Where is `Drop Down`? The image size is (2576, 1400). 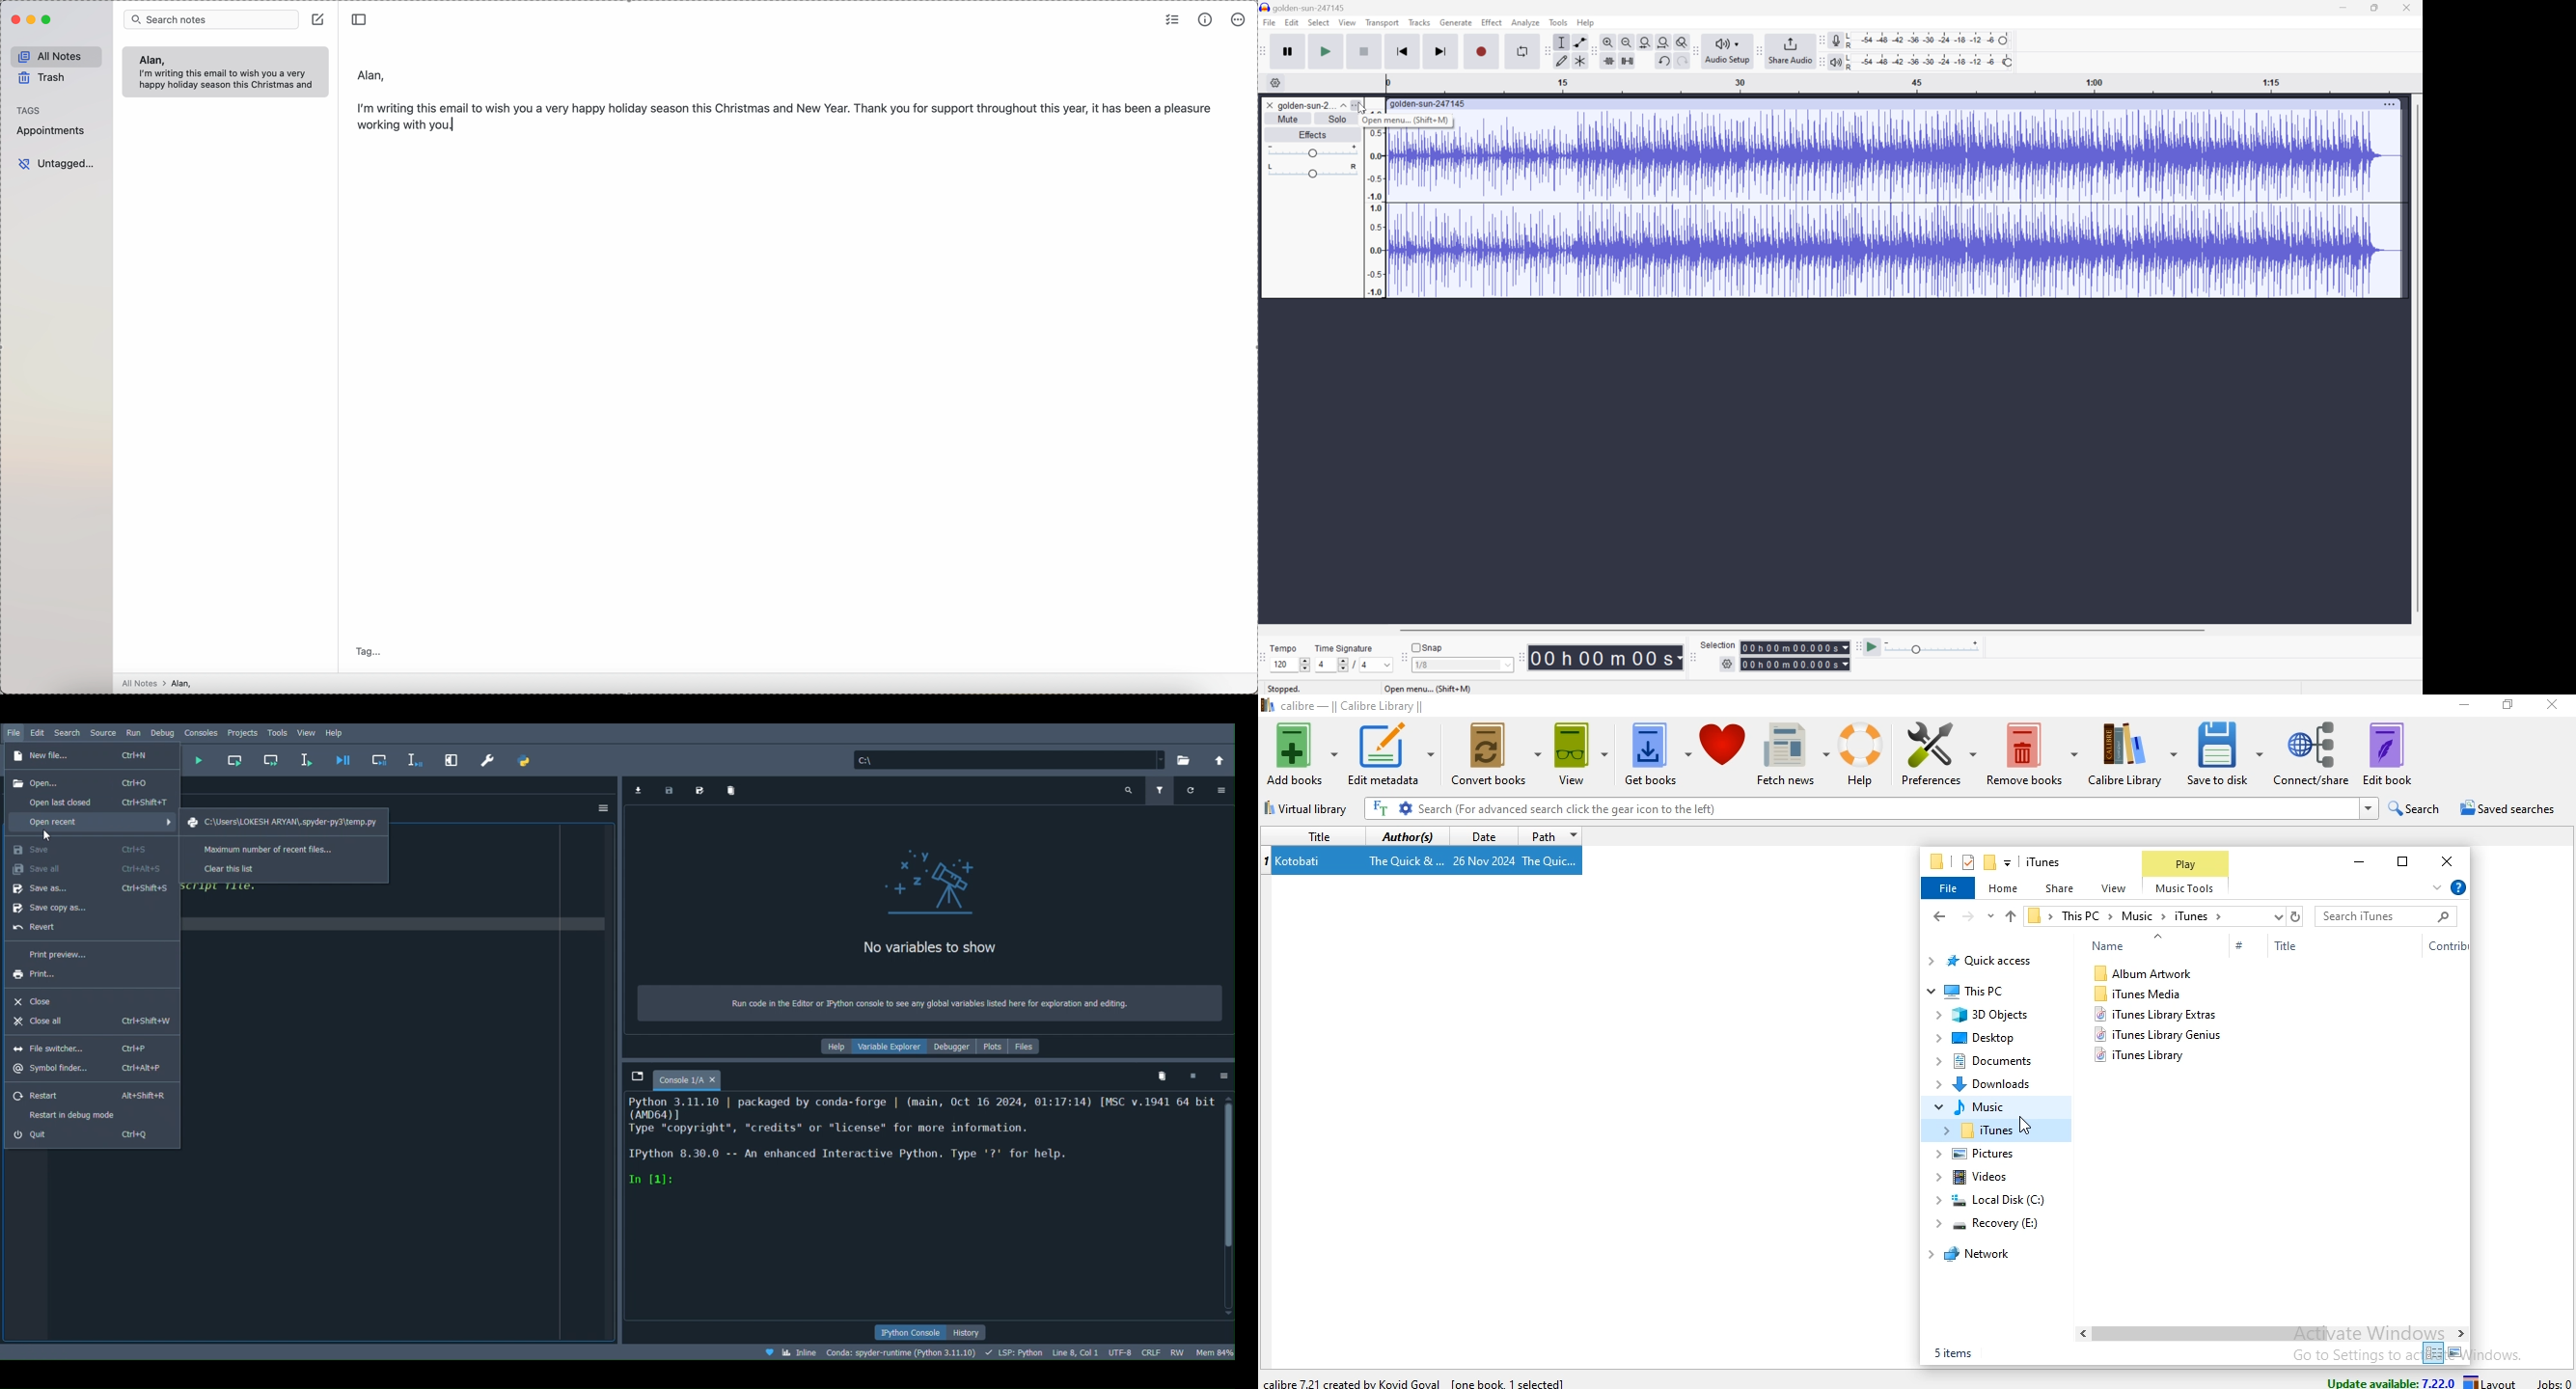
Drop Down is located at coordinates (1342, 105).